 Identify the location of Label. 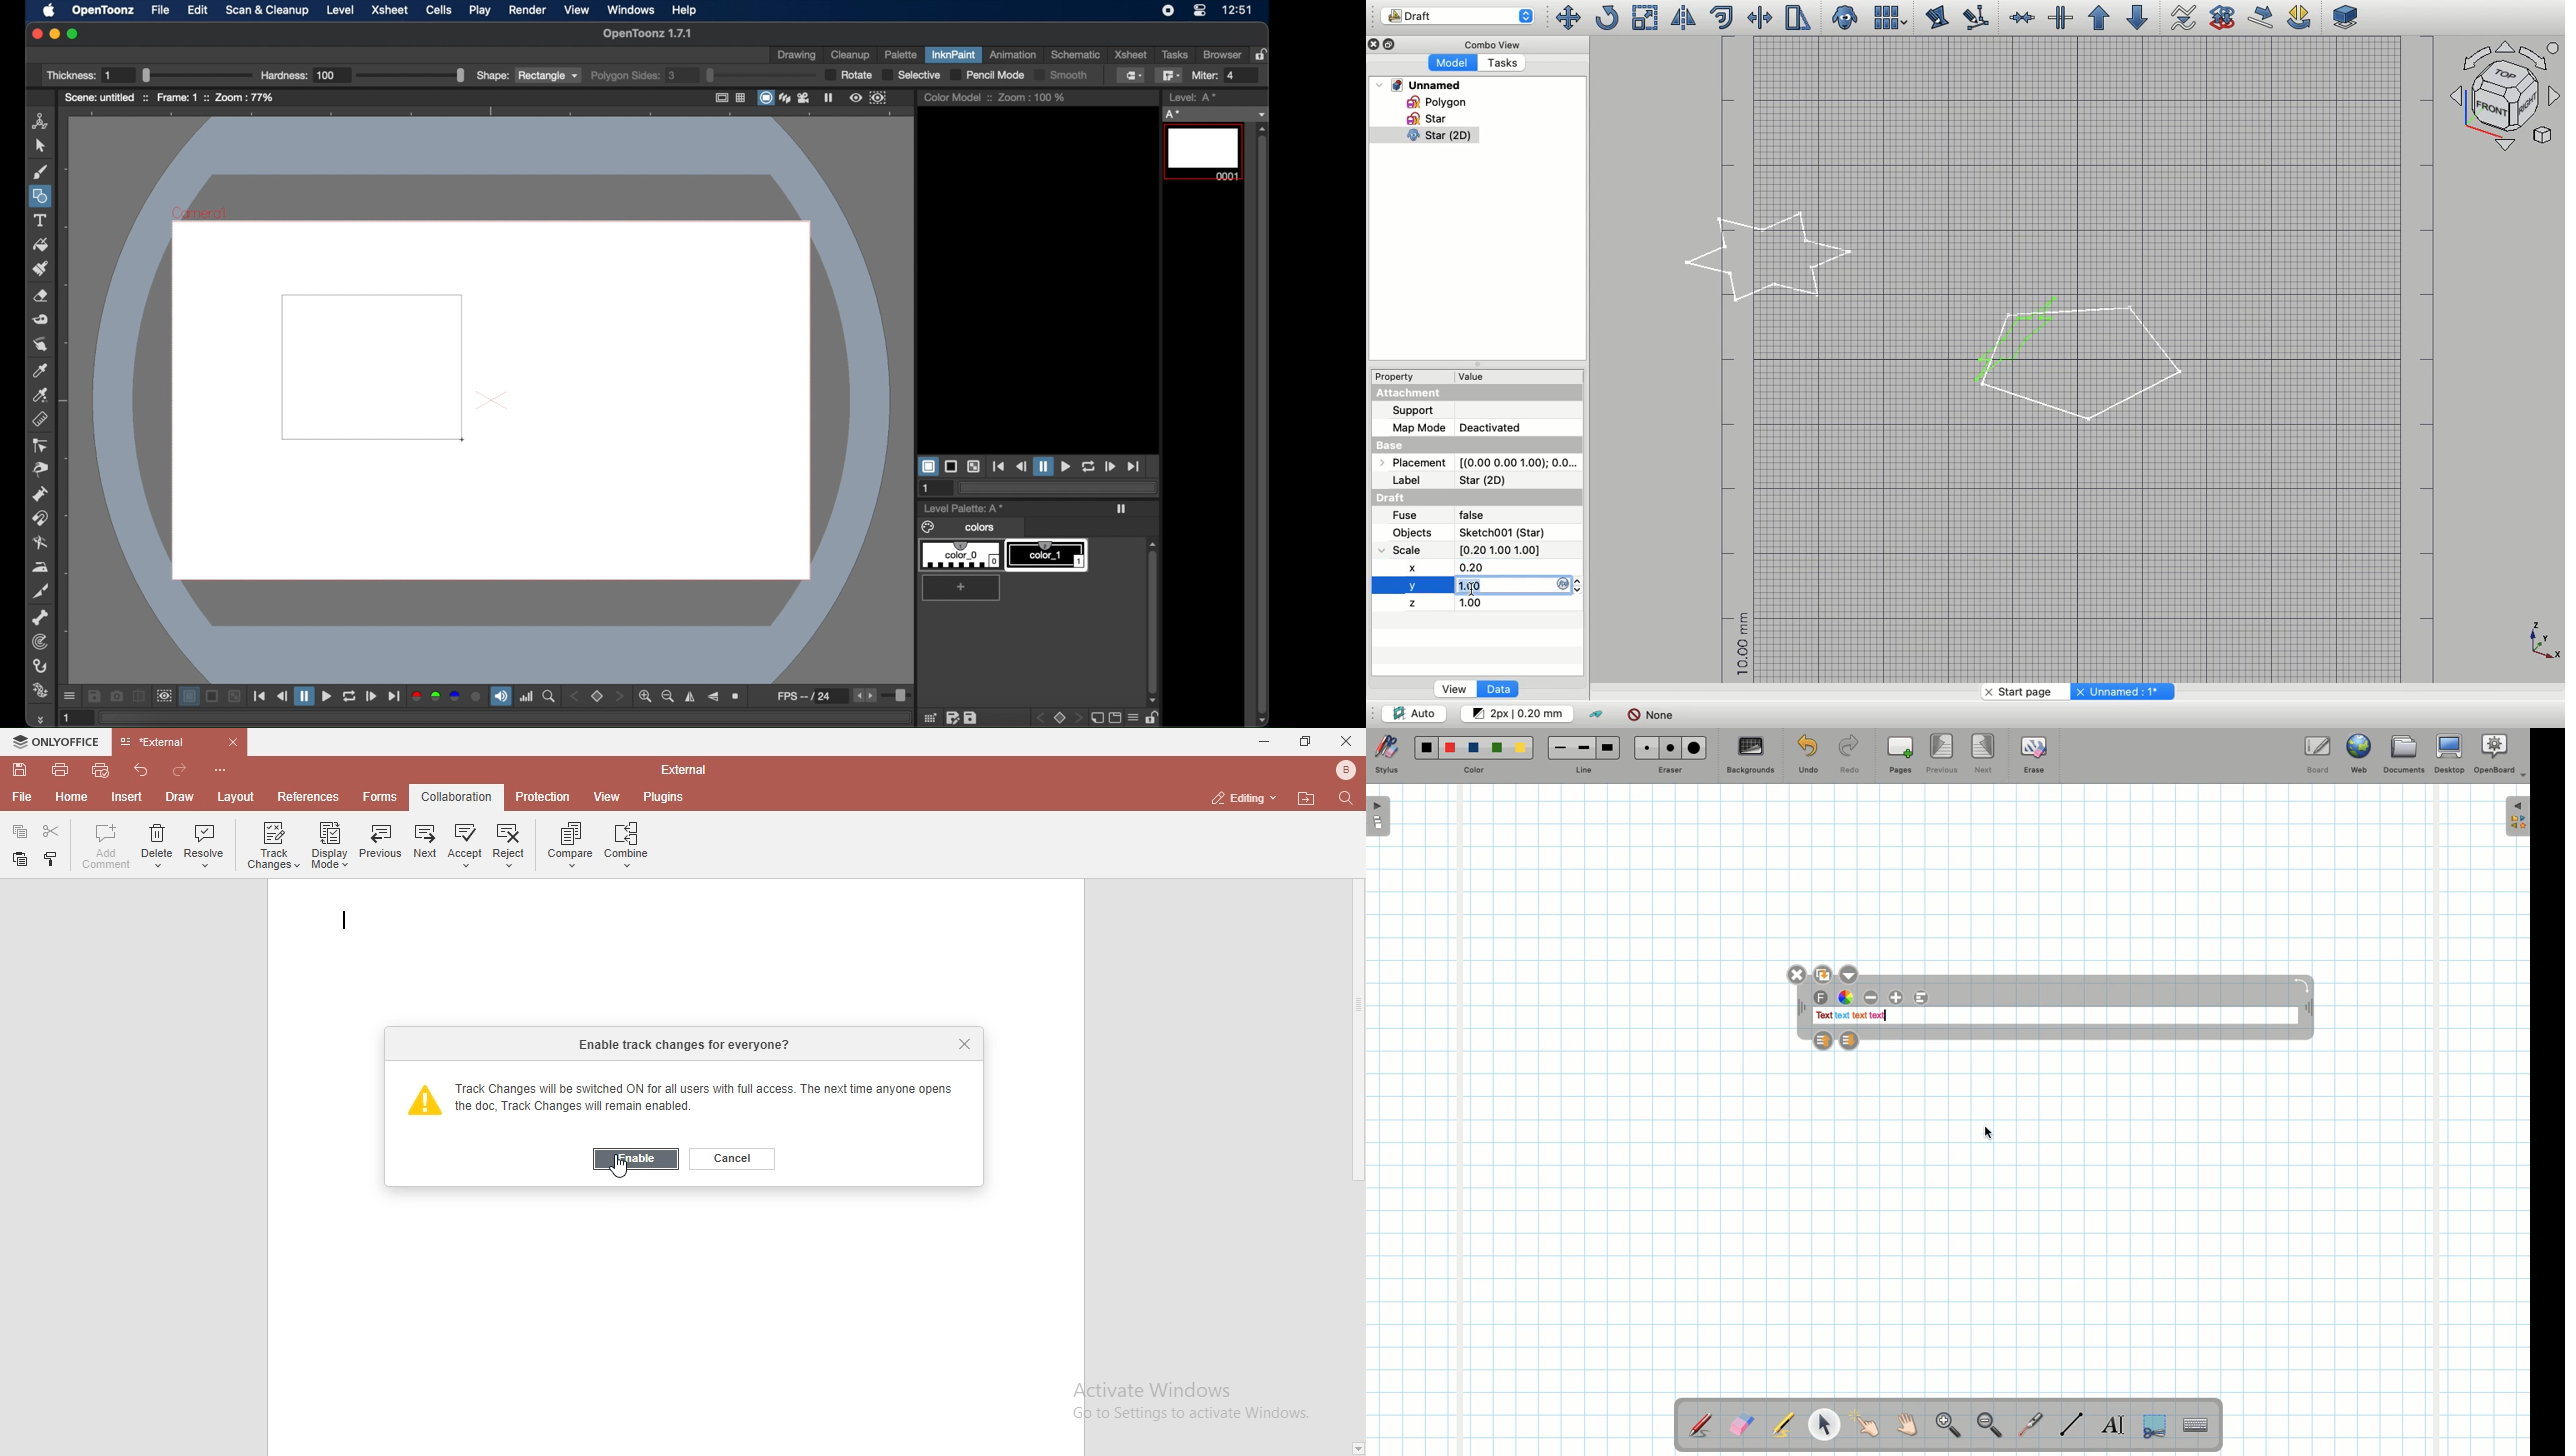
(1413, 481).